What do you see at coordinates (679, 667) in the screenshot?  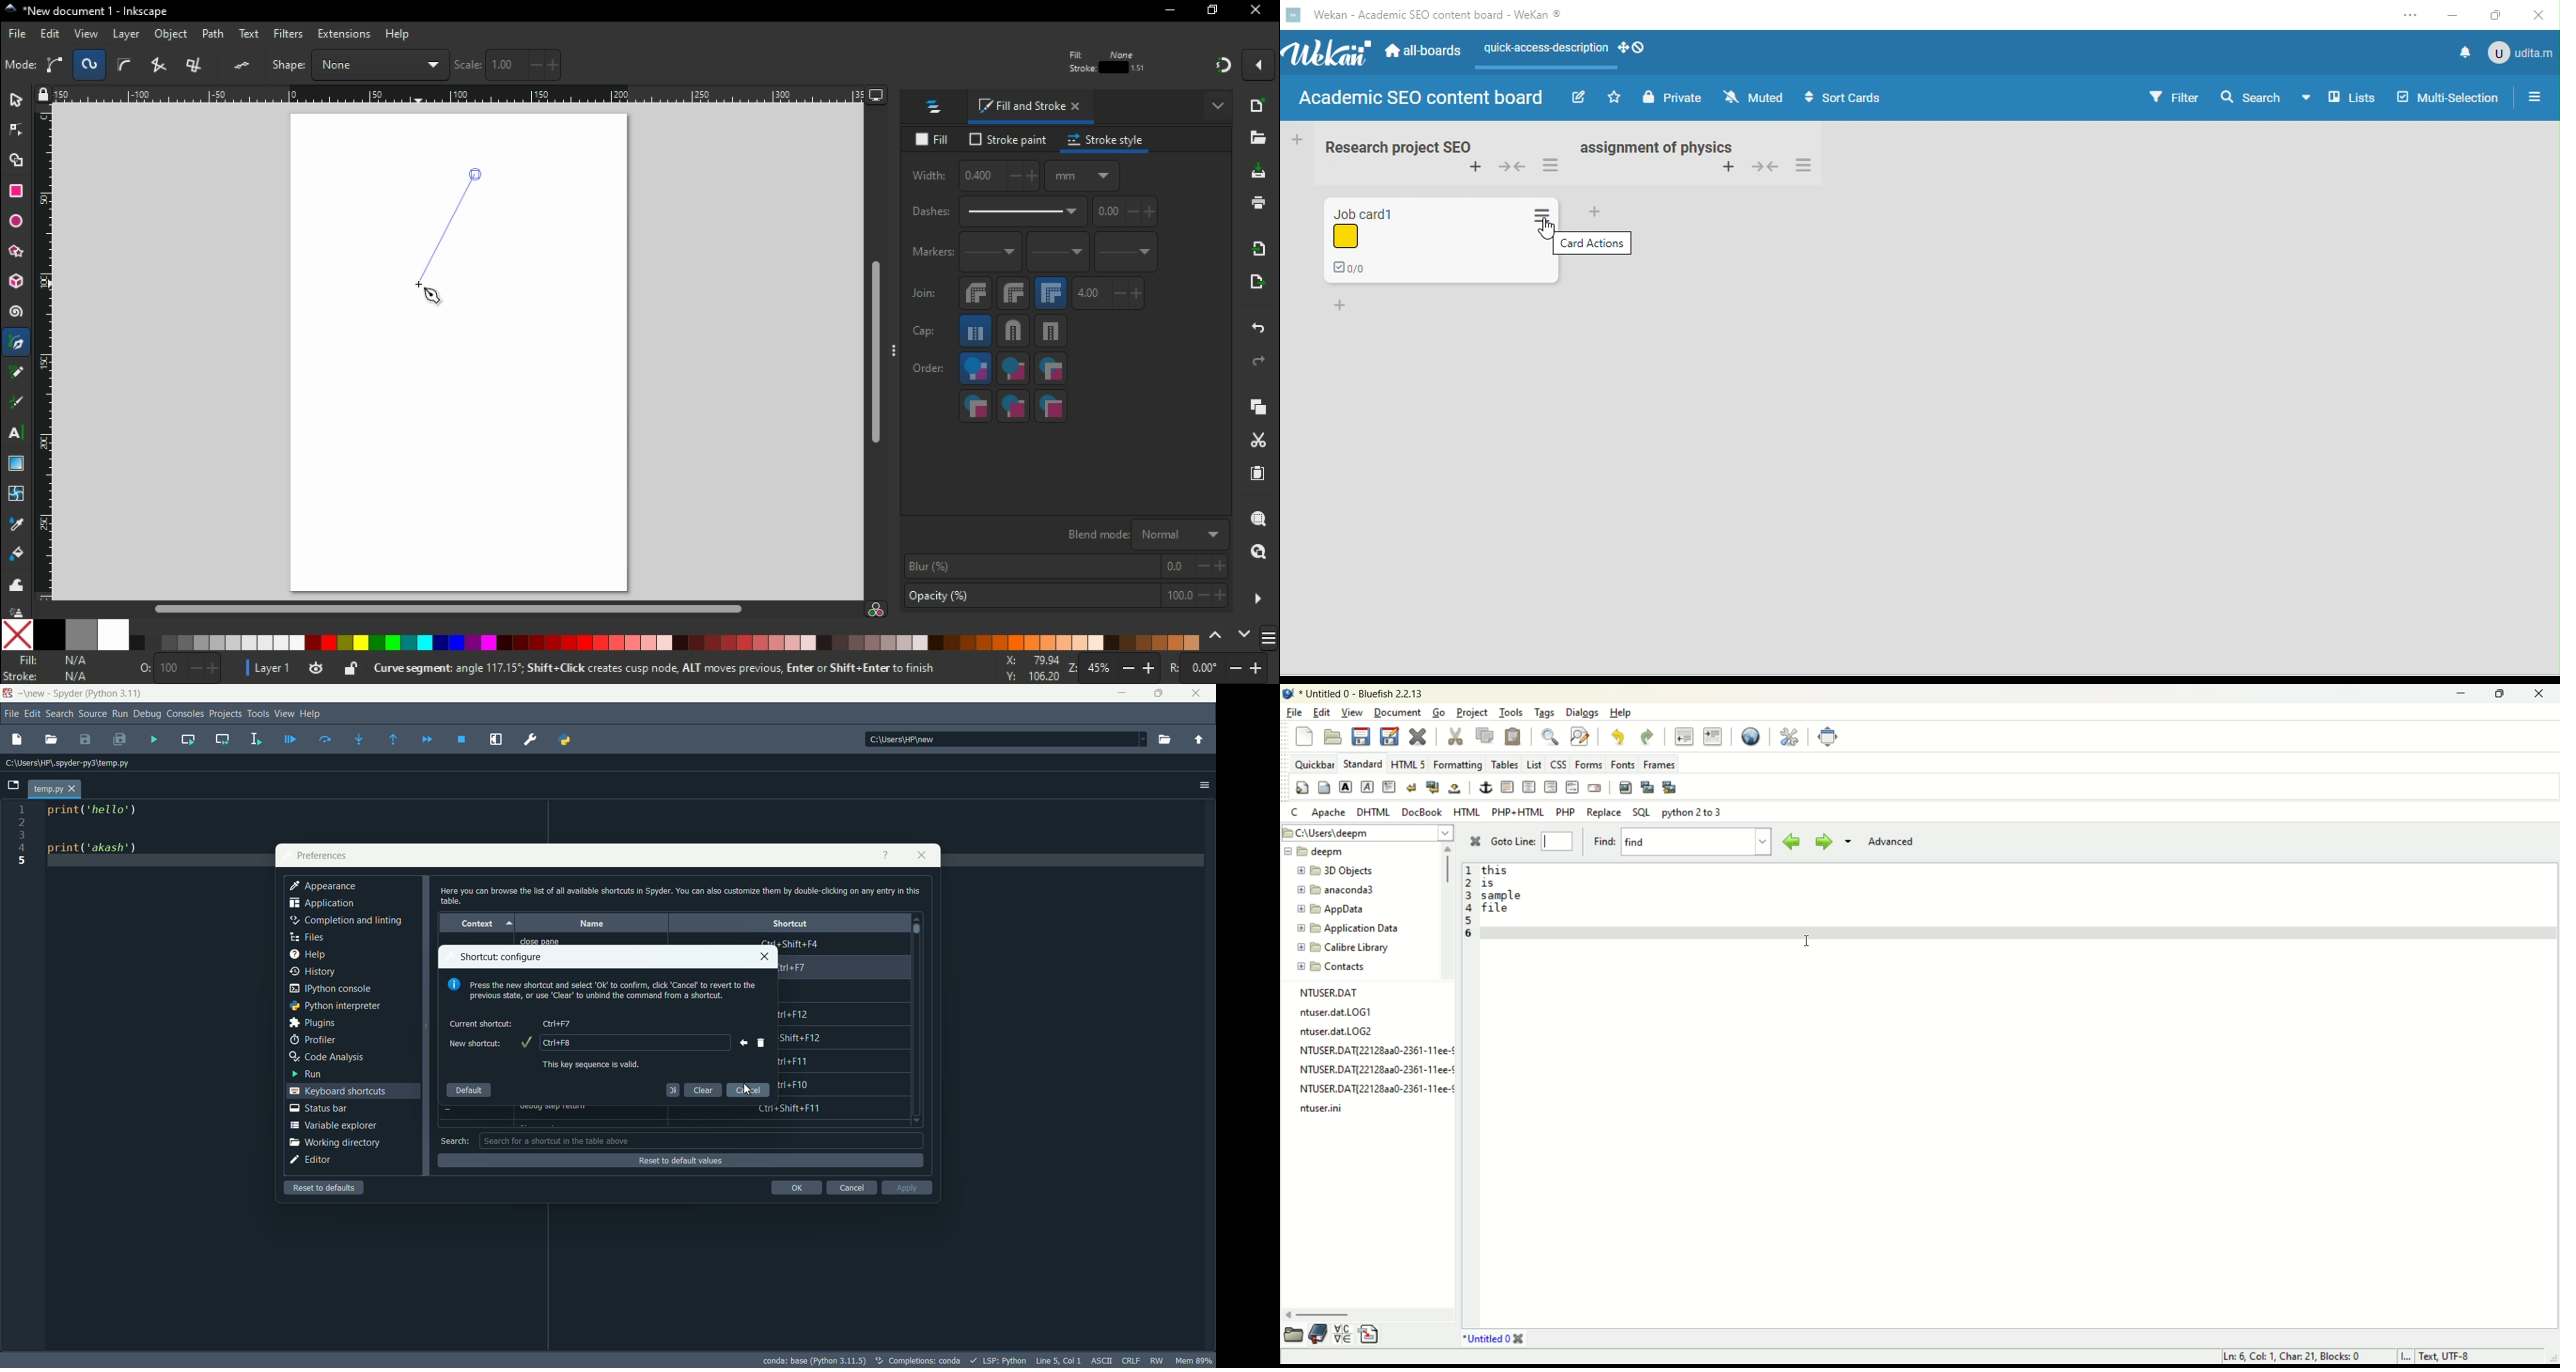 I see `shortcuts and notifications` at bounding box center [679, 667].